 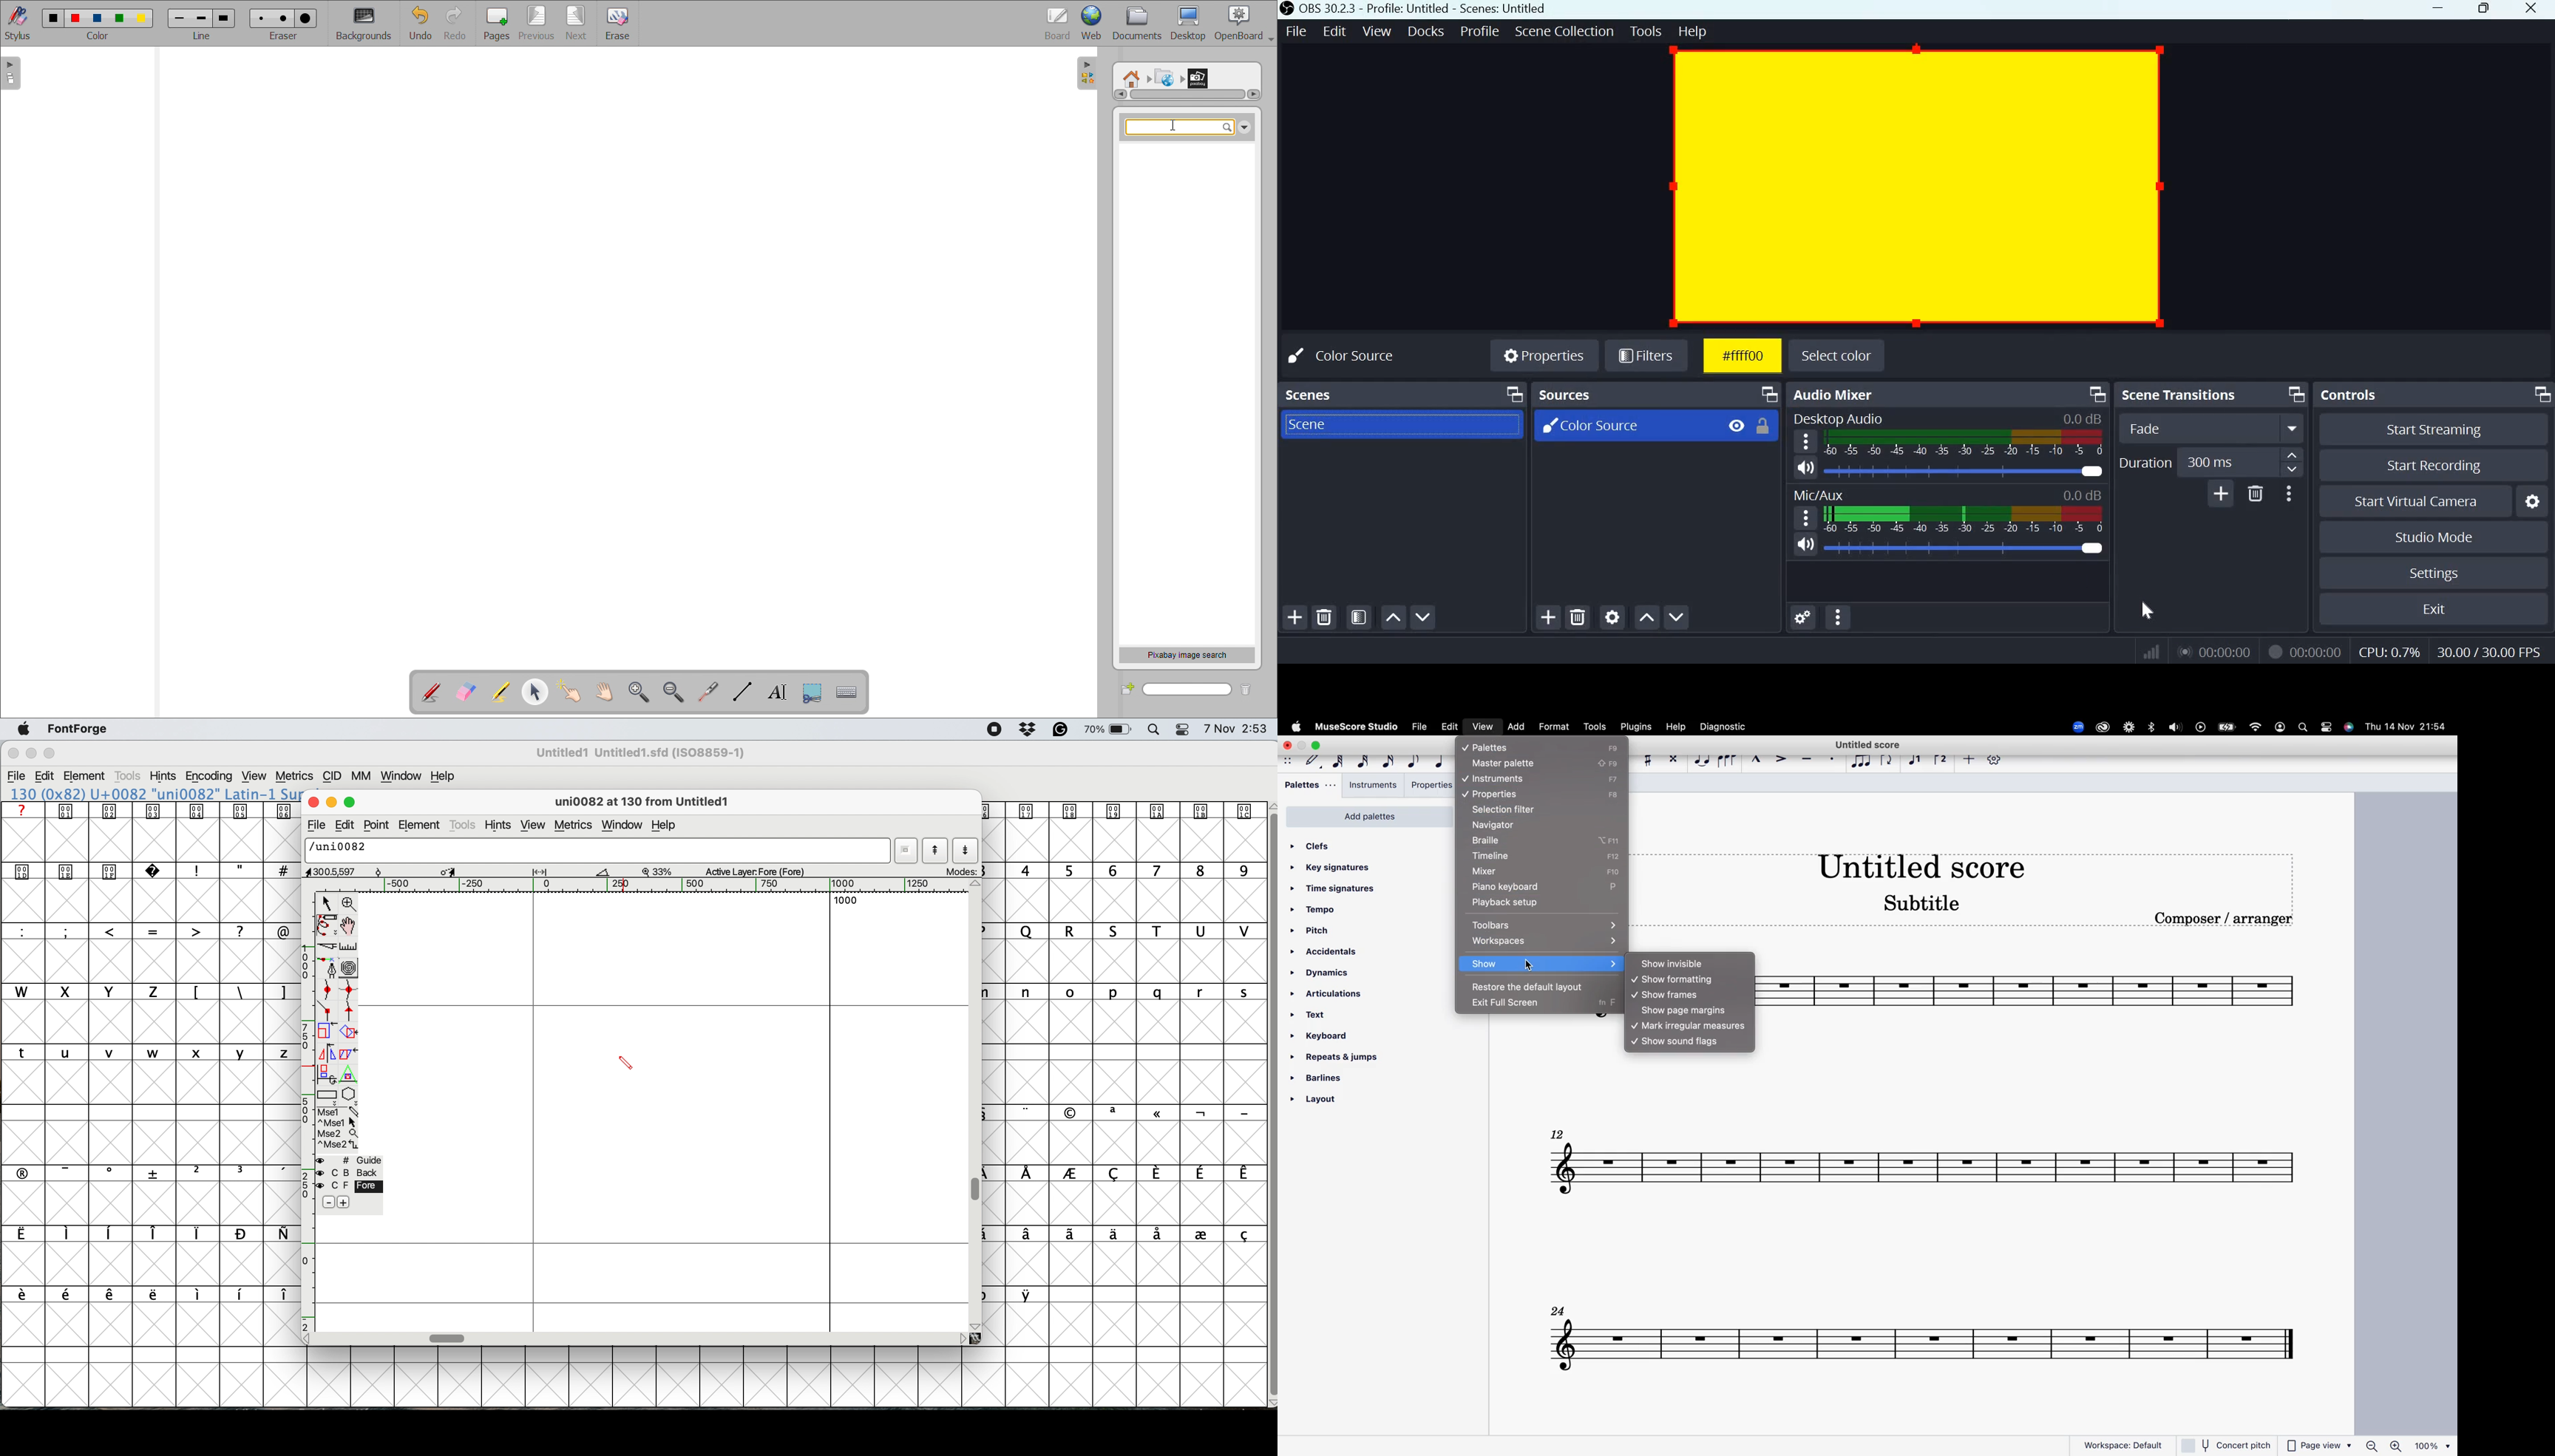 I want to click on pallets, so click(x=1310, y=785).